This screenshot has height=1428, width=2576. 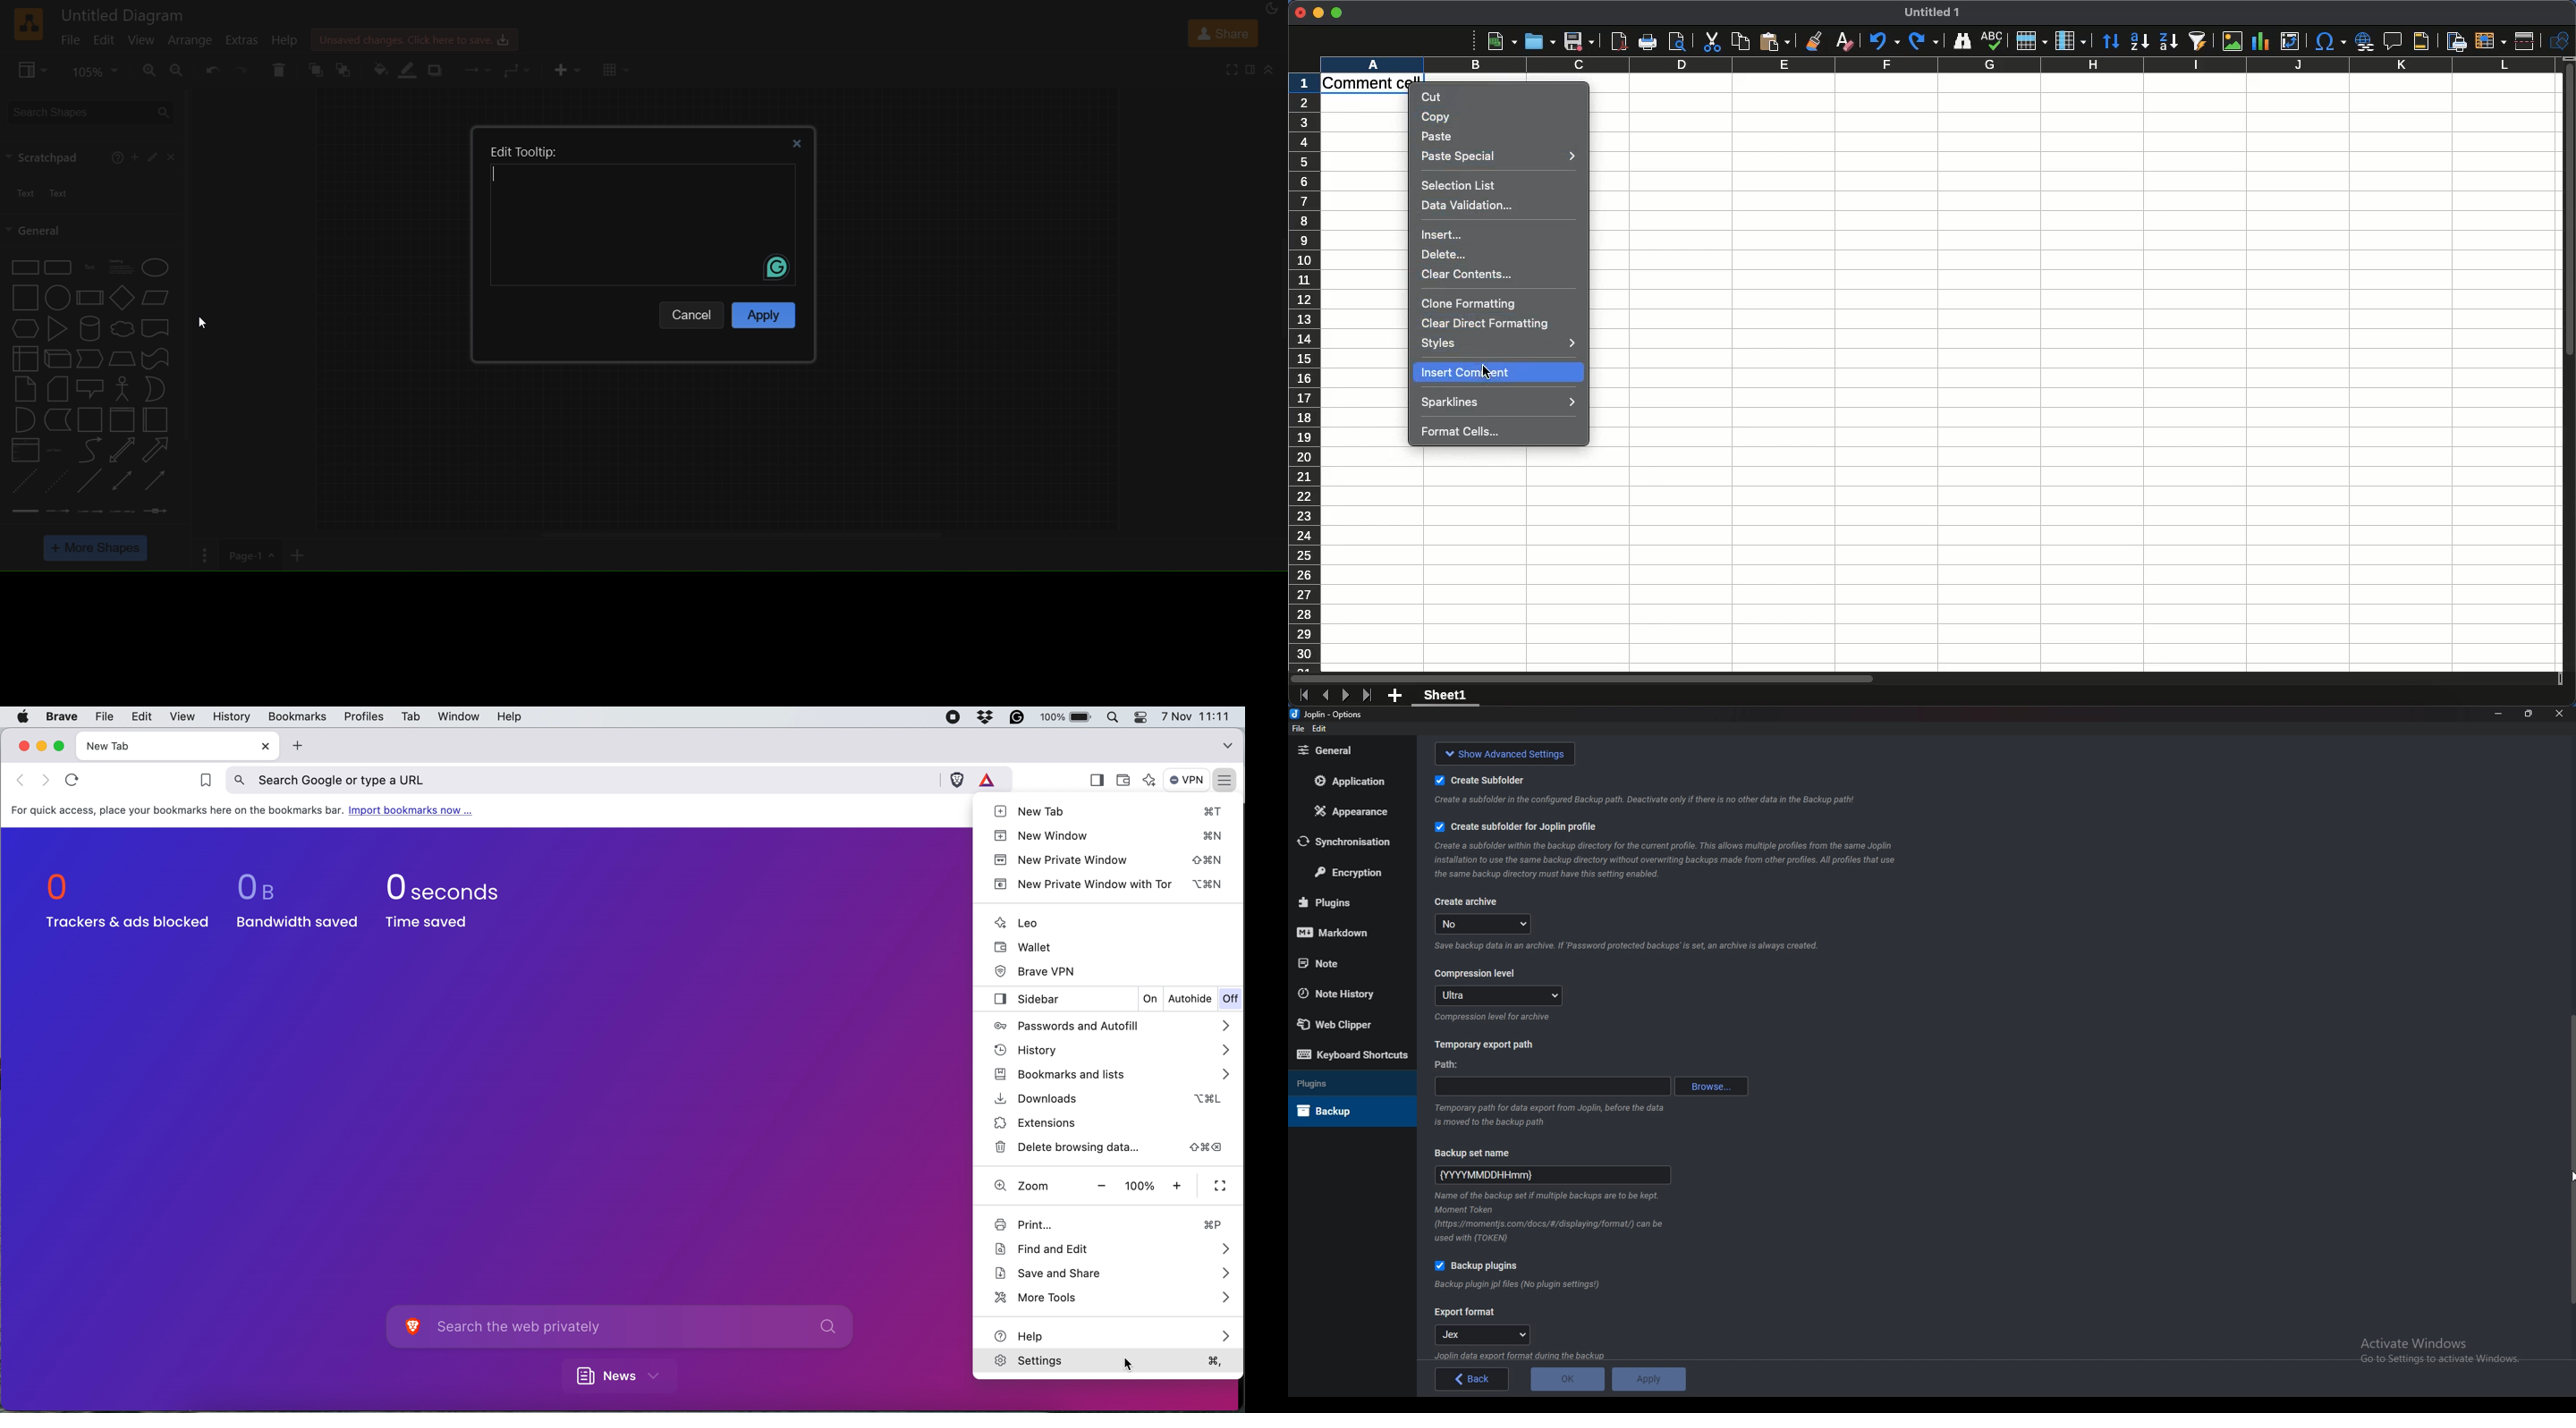 I want to click on Data validation, so click(x=1481, y=206).